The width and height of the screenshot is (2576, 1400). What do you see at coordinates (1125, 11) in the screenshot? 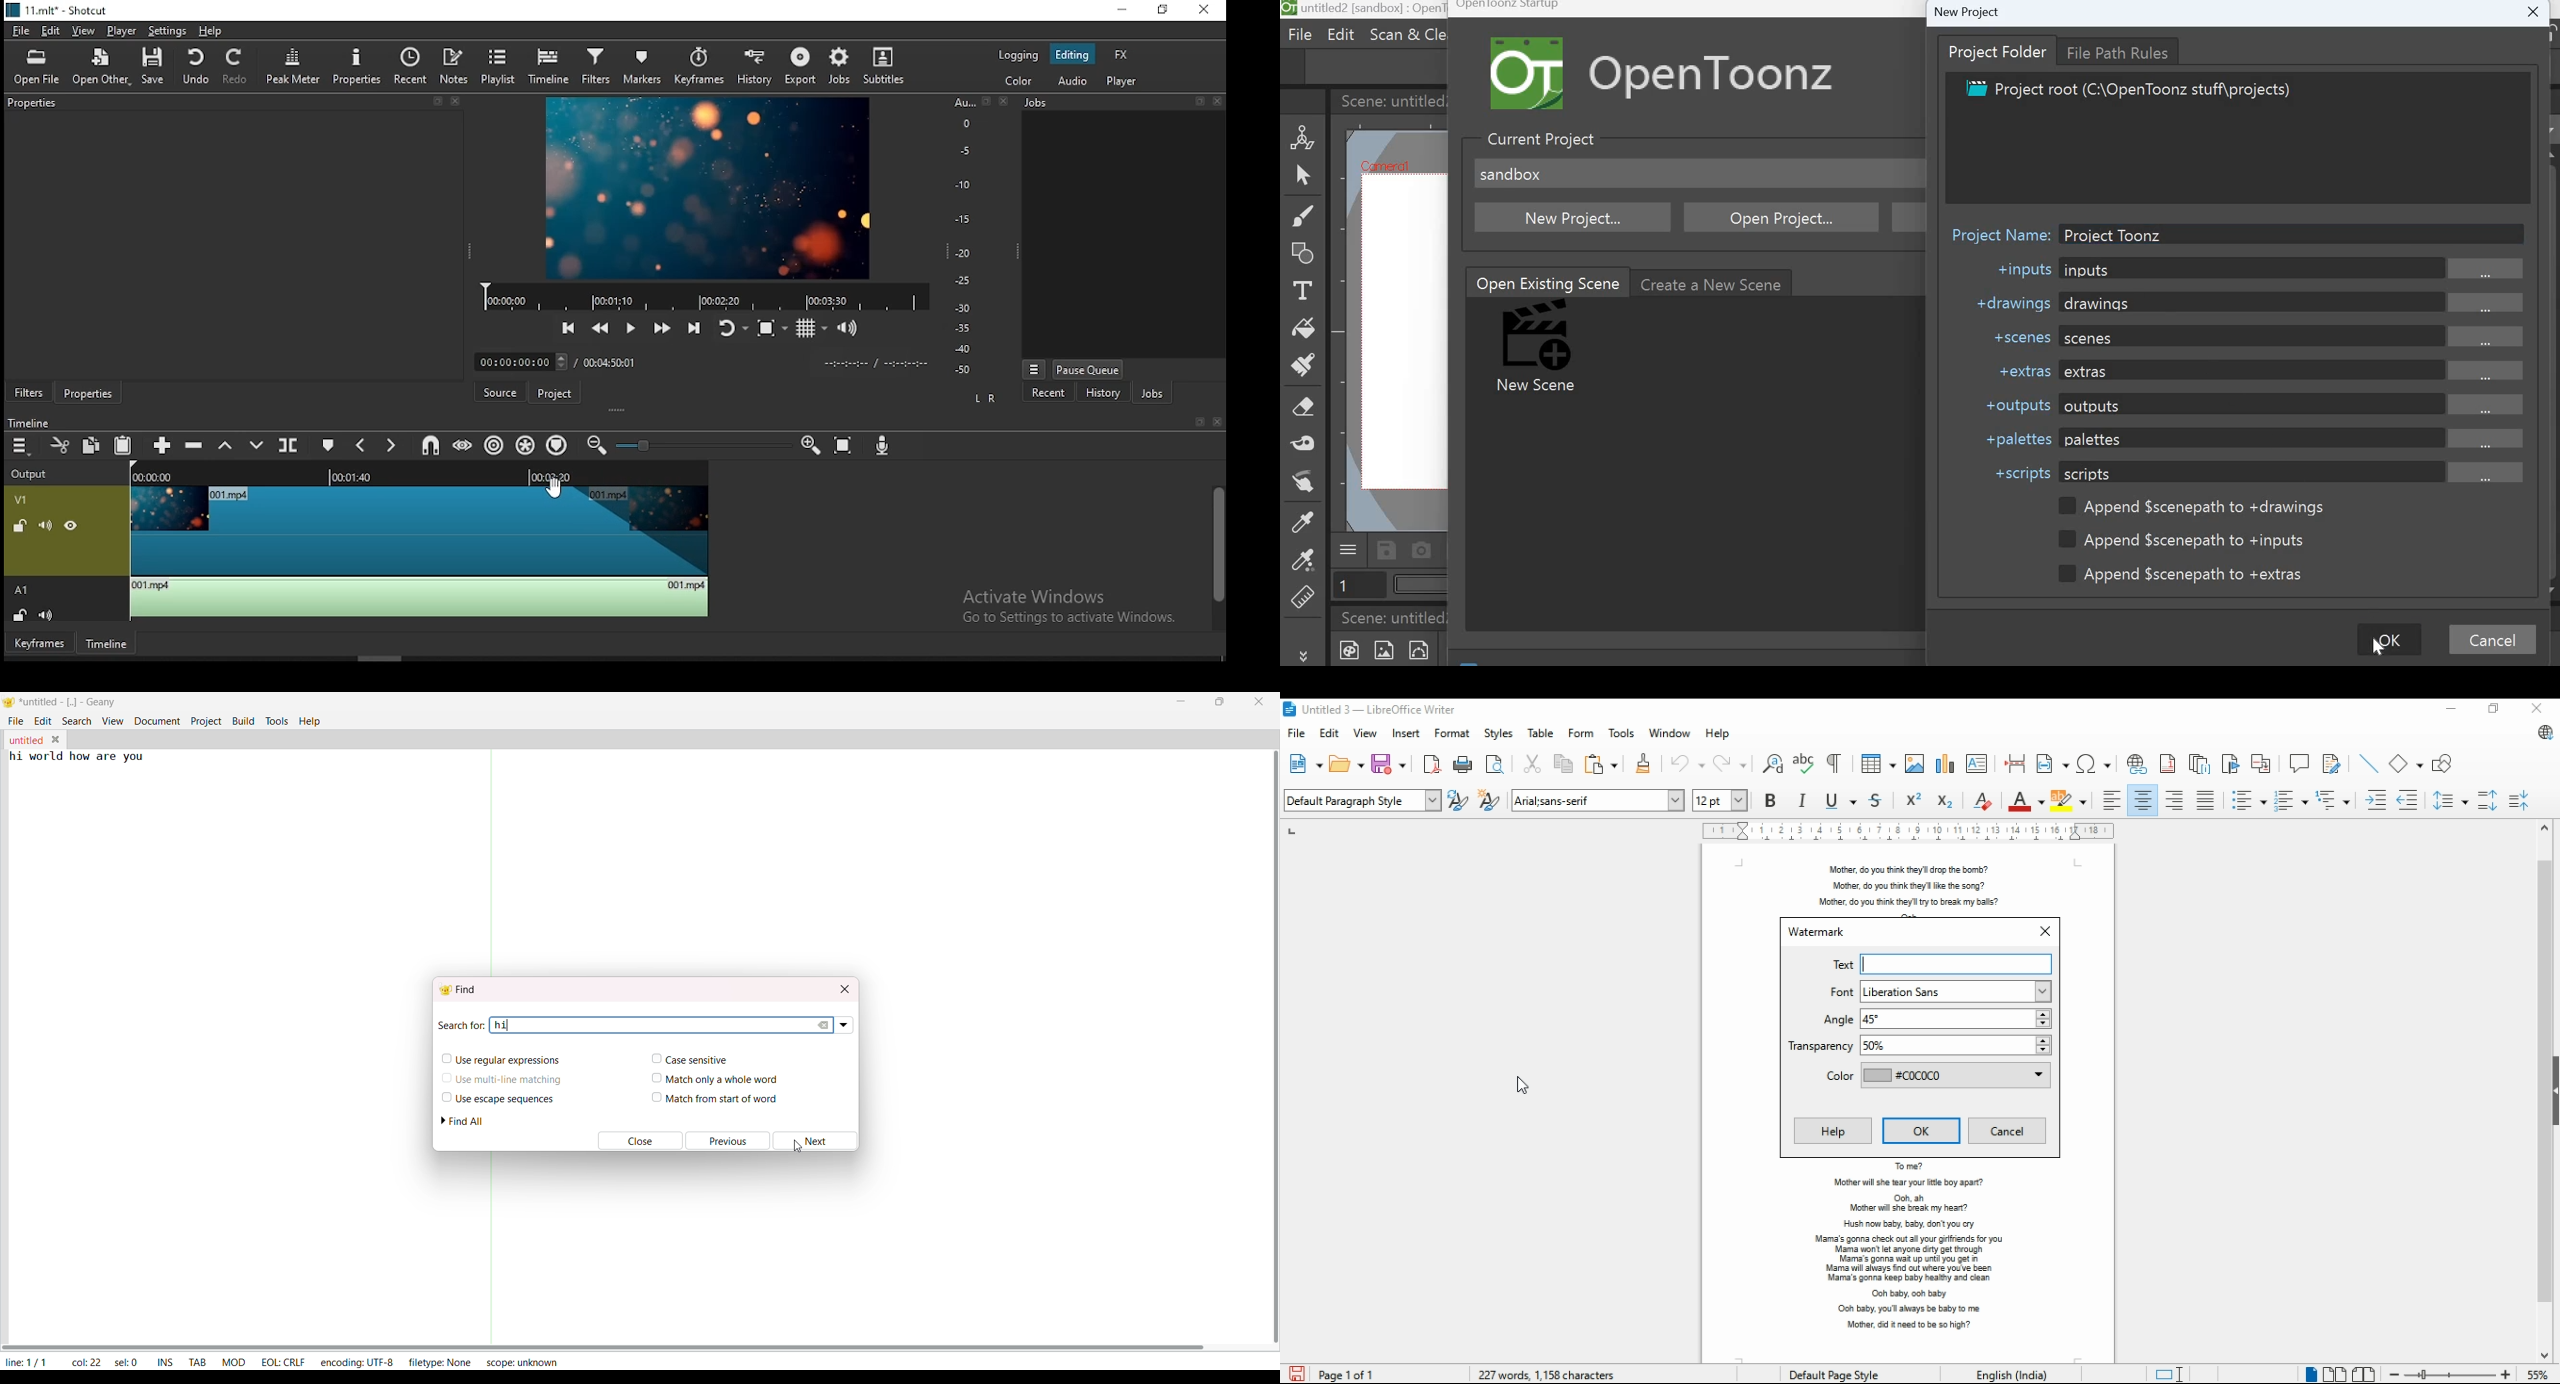
I see `minimize` at bounding box center [1125, 11].